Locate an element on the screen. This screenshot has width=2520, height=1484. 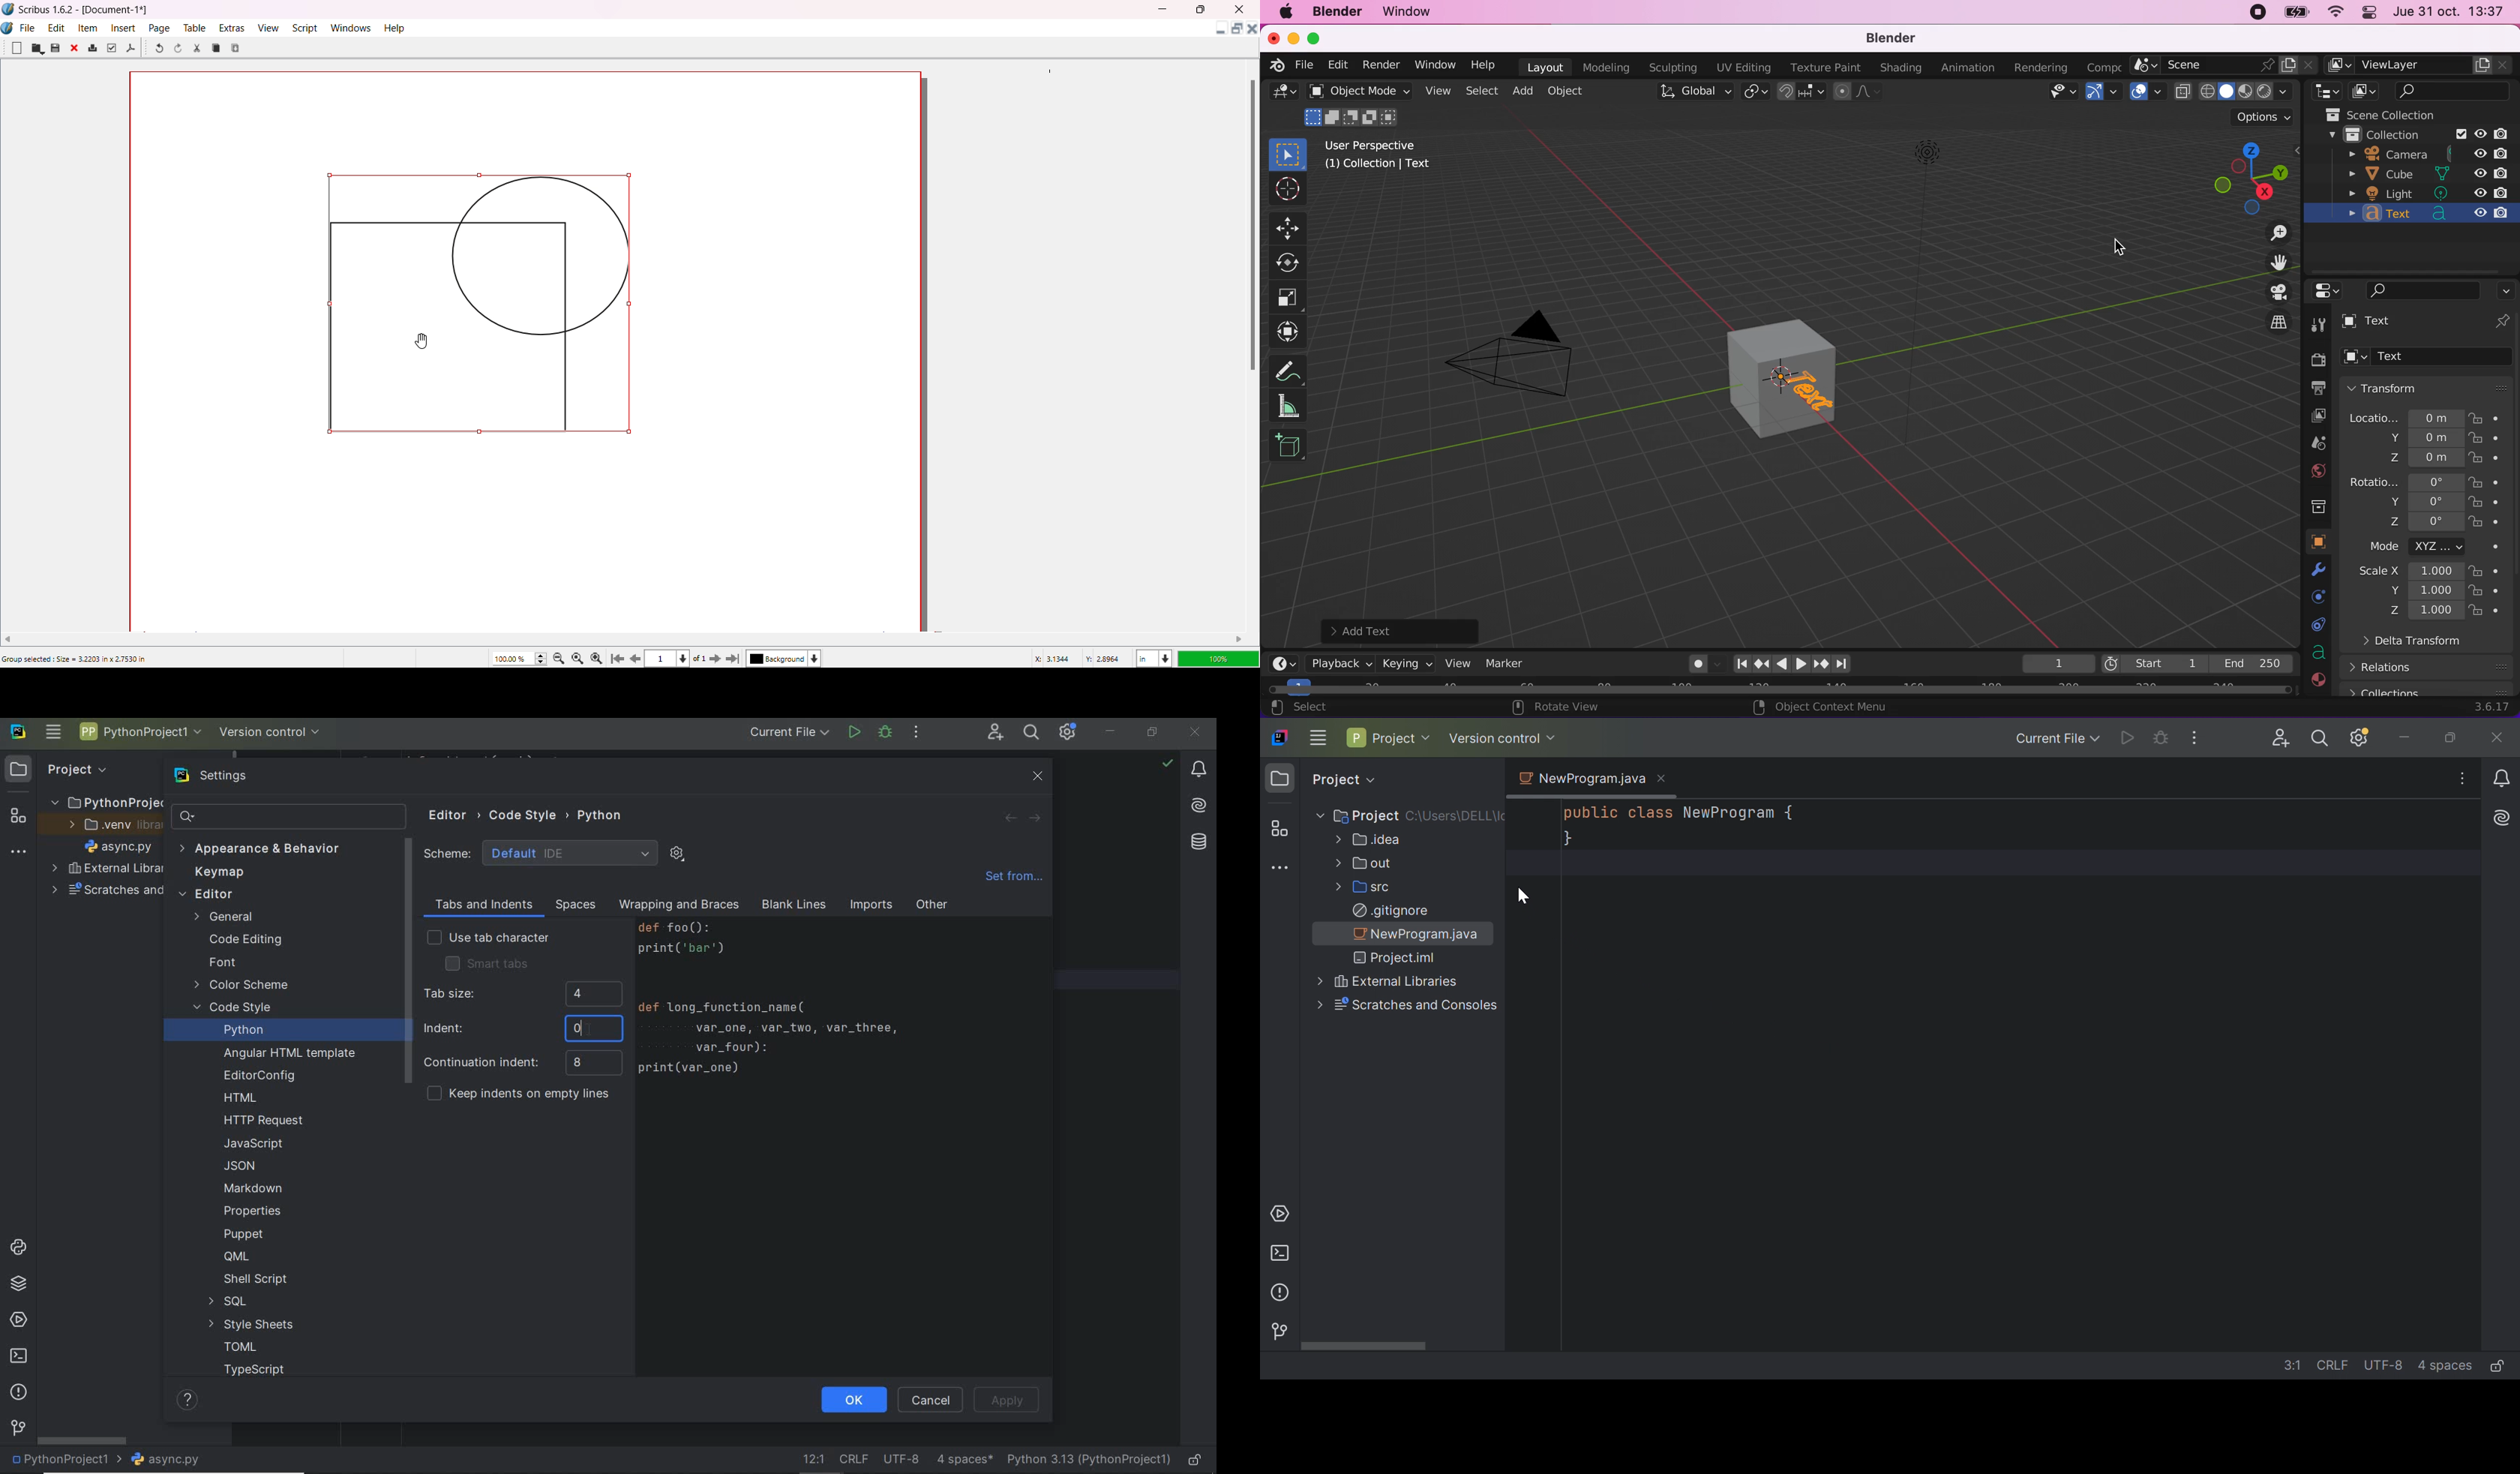
other is located at coordinates (932, 908).